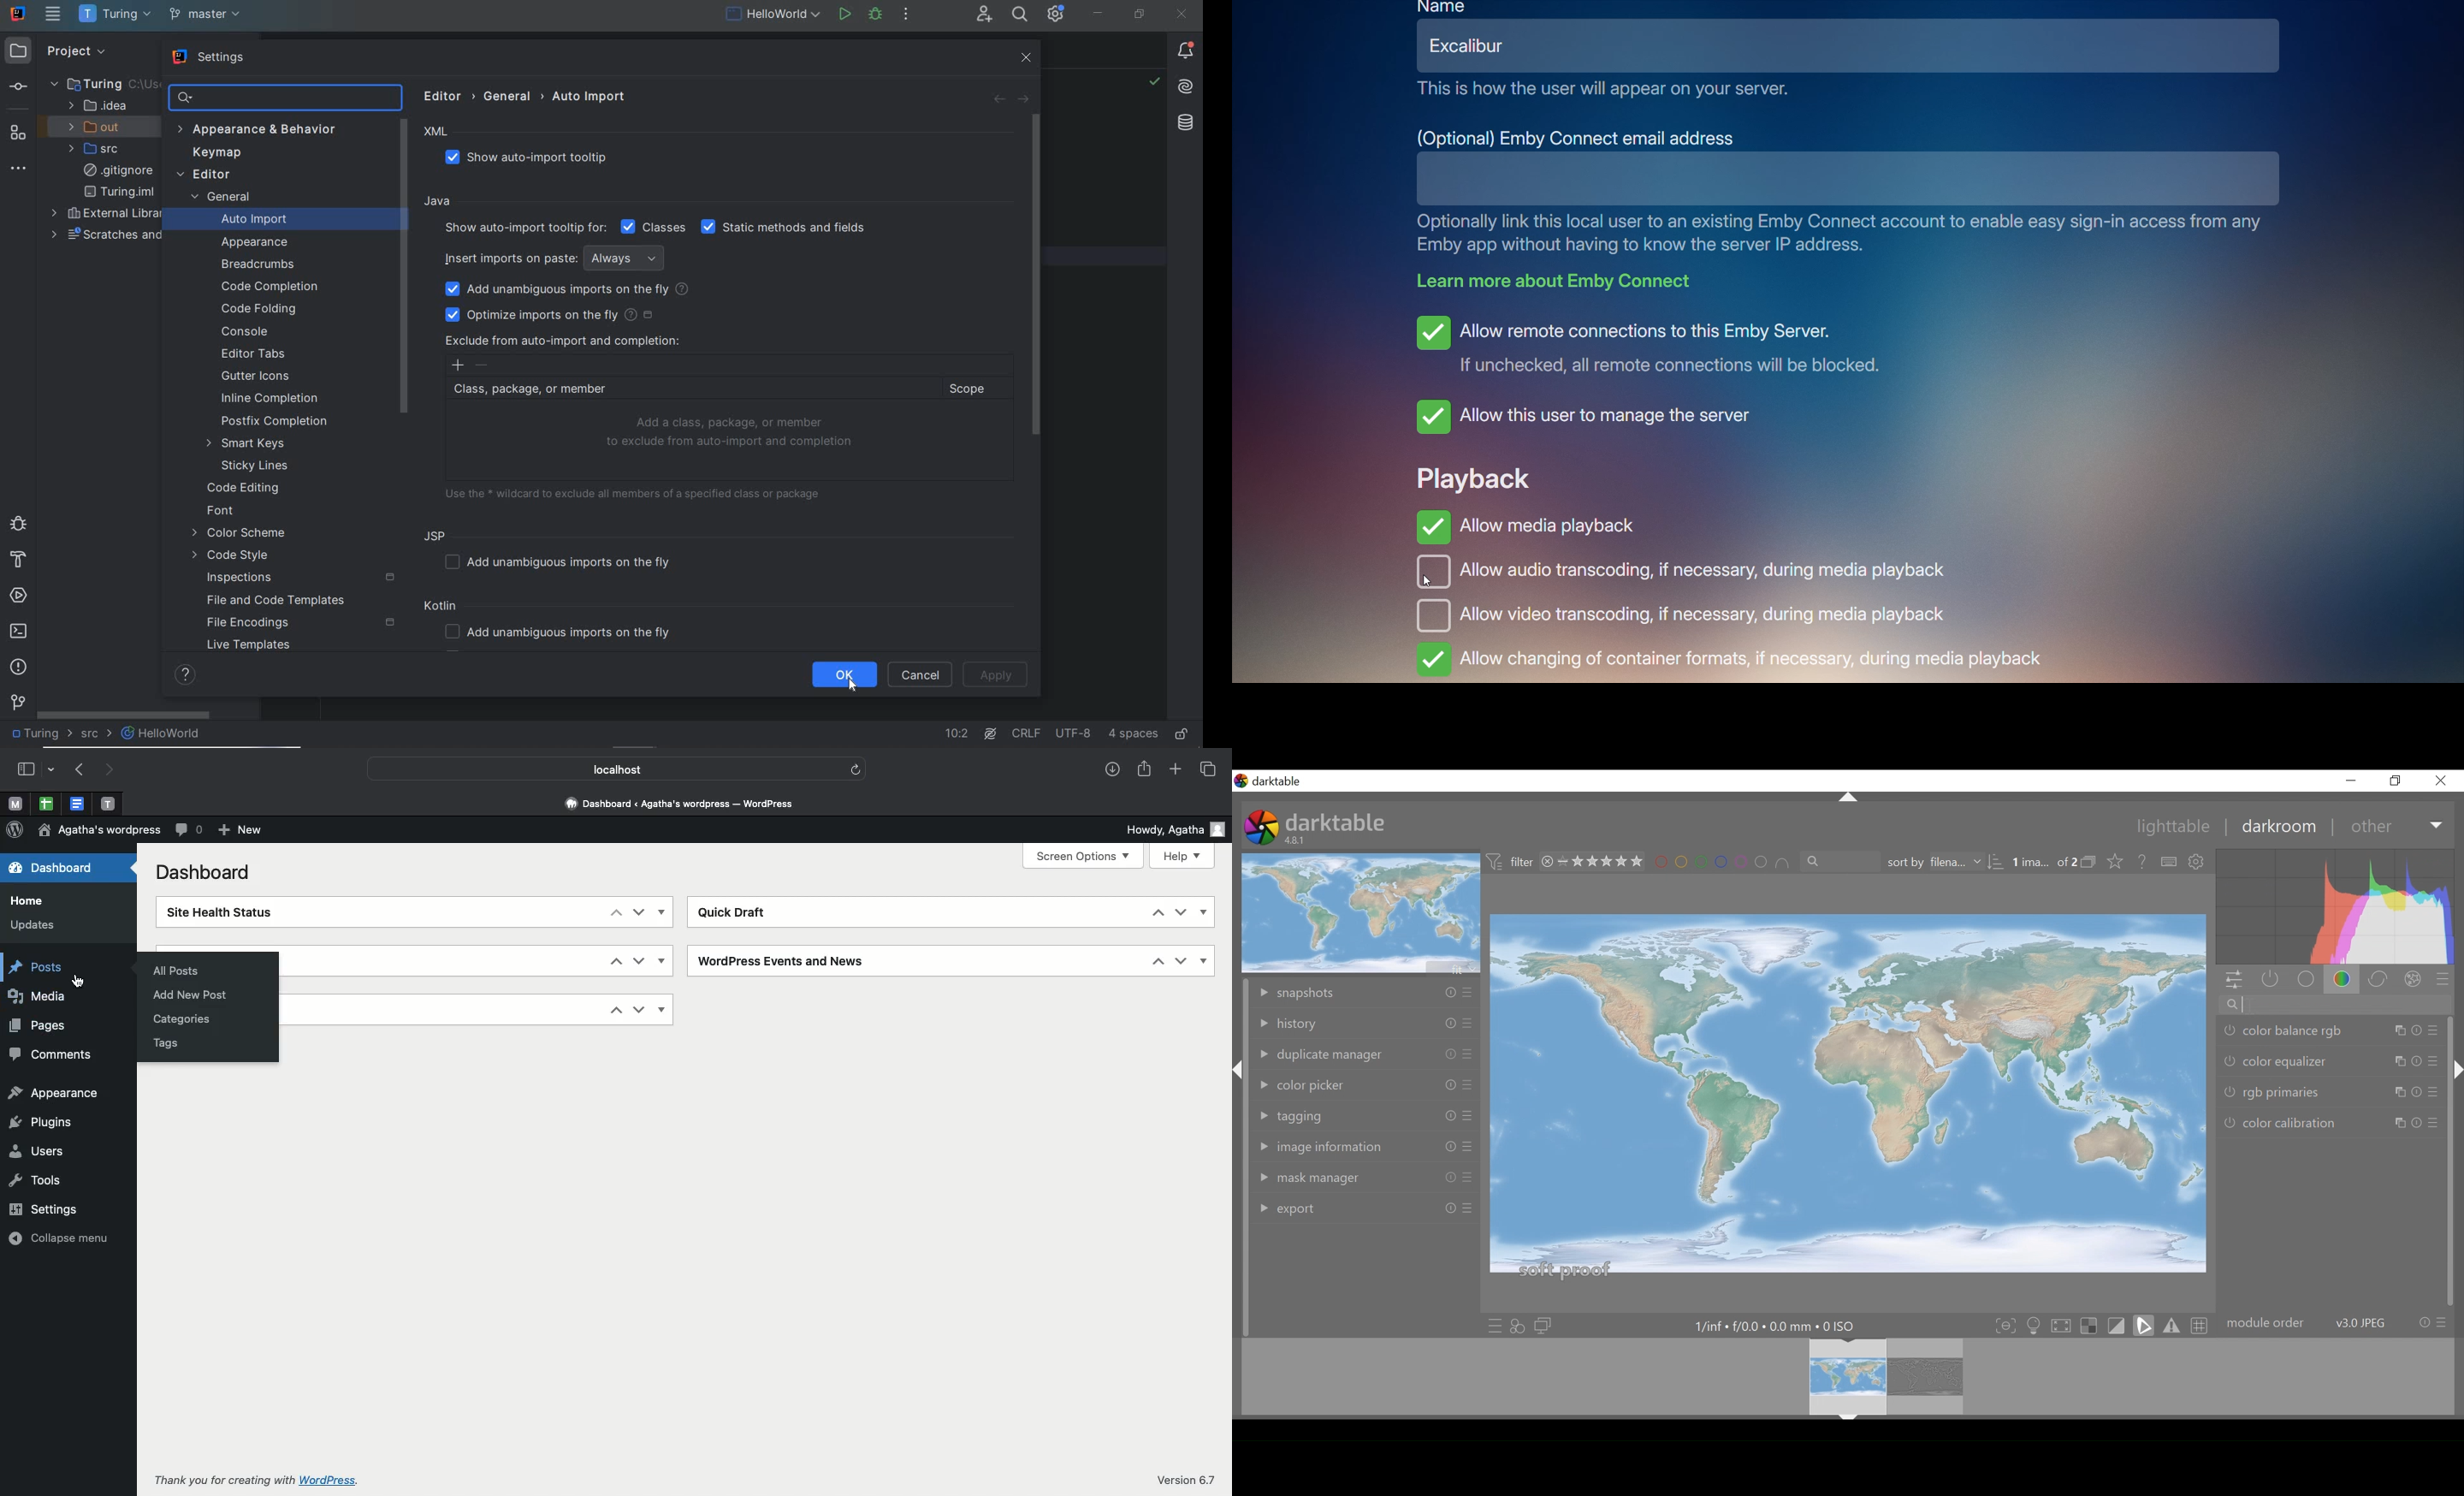 The width and height of the screenshot is (2464, 1512). What do you see at coordinates (2060, 1324) in the screenshot?
I see `toggle high quality processing` at bounding box center [2060, 1324].